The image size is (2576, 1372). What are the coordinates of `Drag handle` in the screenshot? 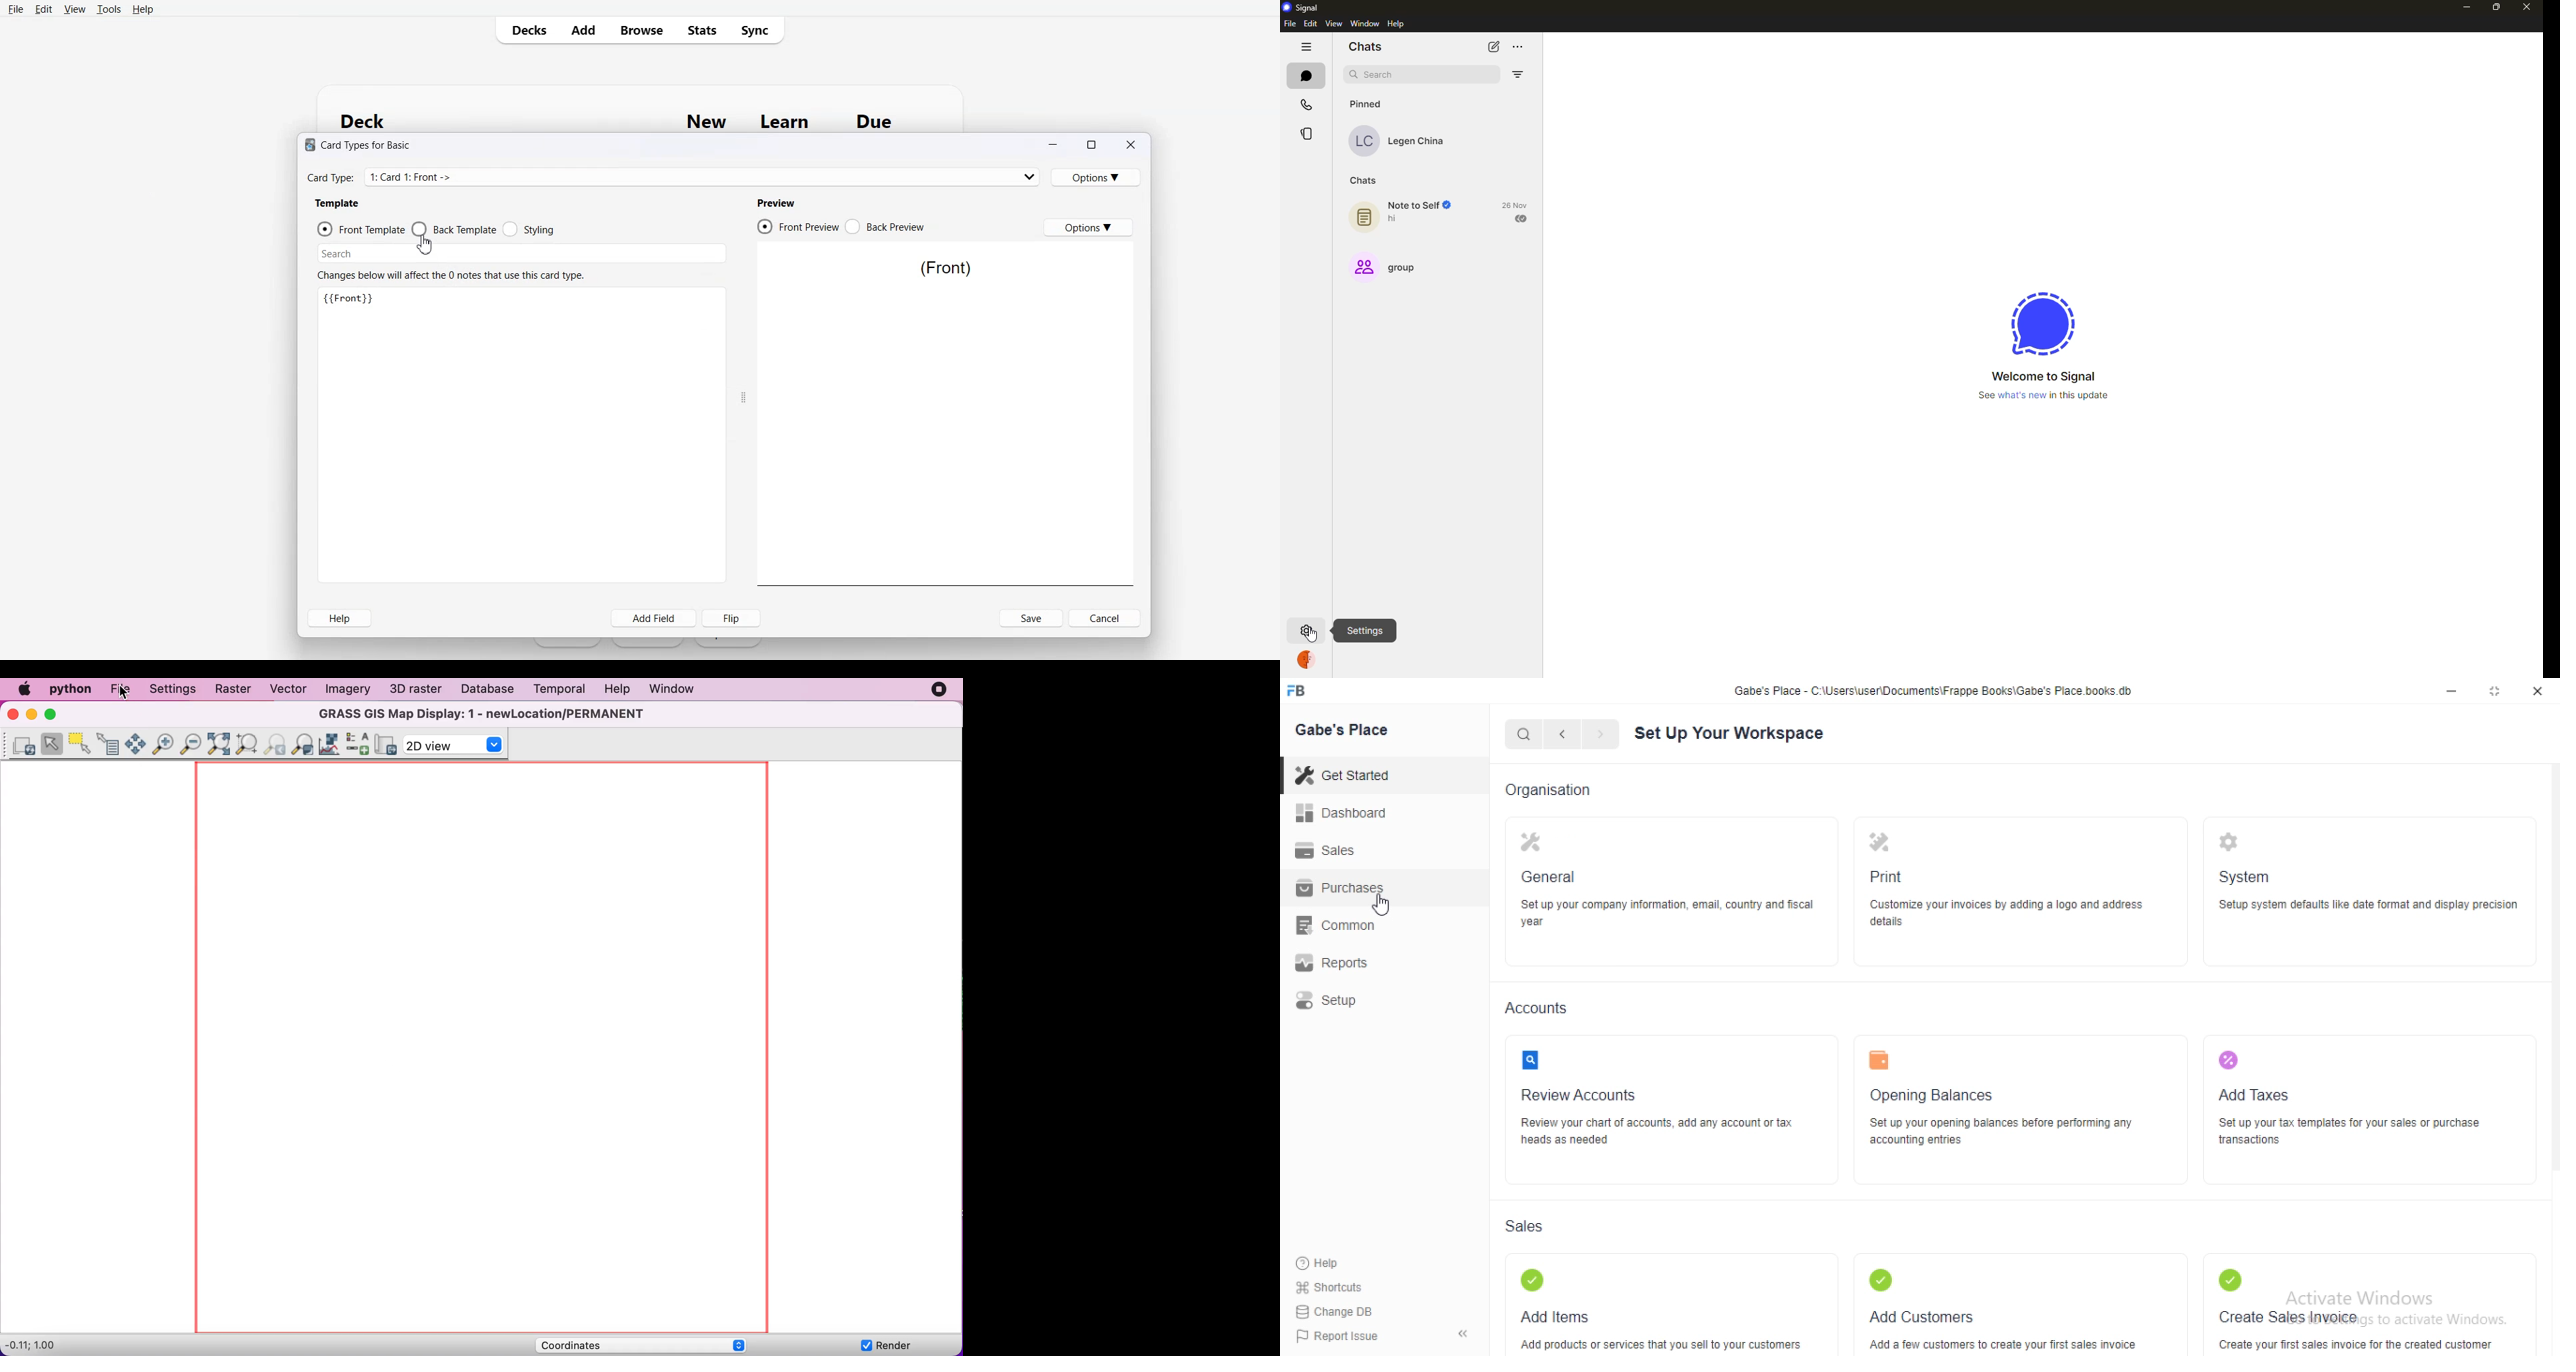 It's located at (745, 399).